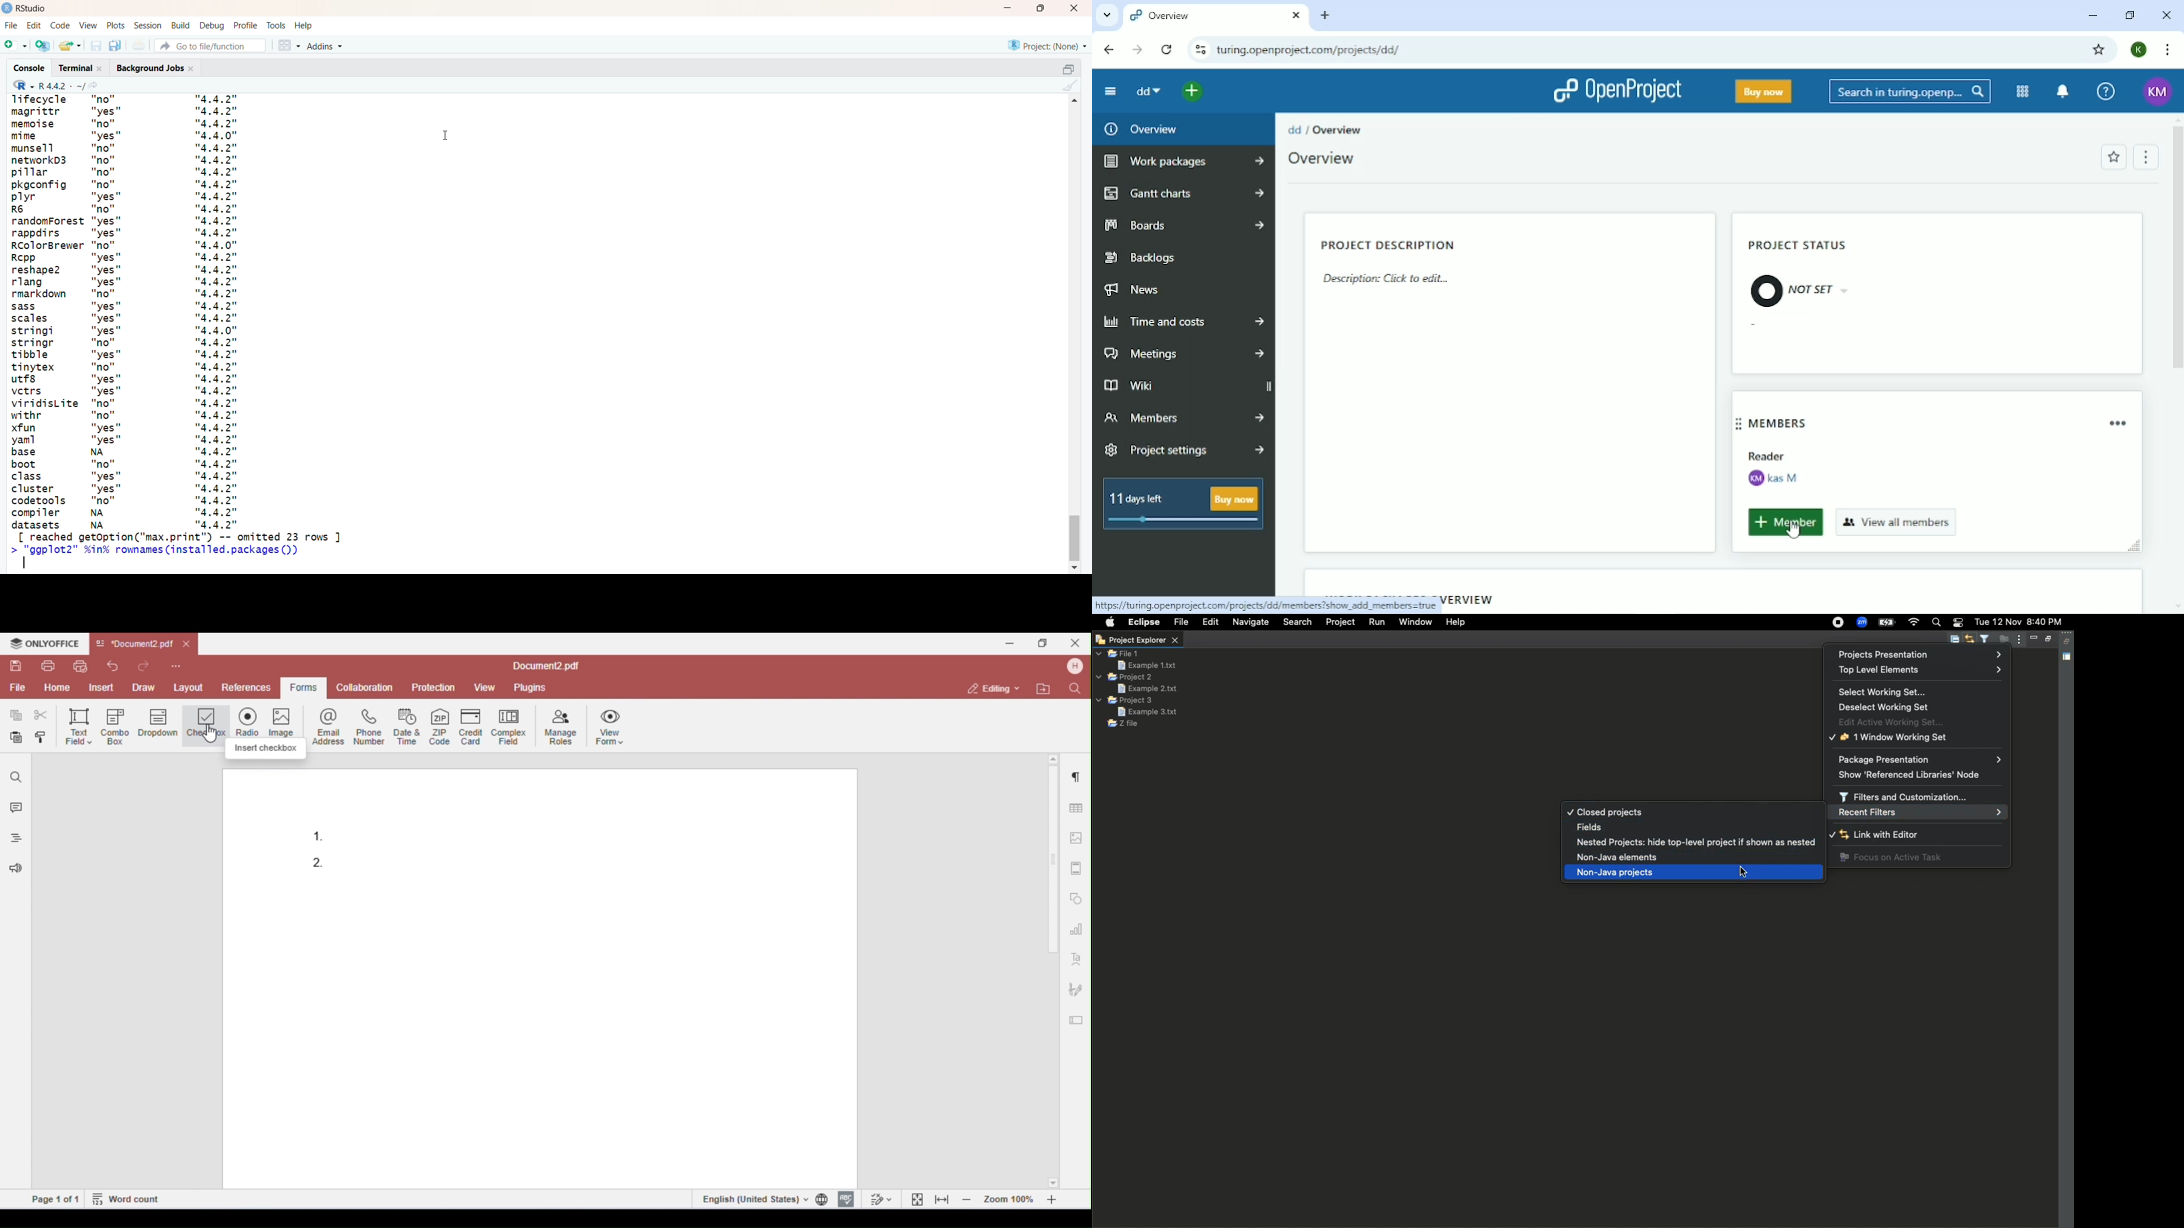 The height and width of the screenshot is (1232, 2184). What do you see at coordinates (139, 46) in the screenshot?
I see `print the current file` at bounding box center [139, 46].